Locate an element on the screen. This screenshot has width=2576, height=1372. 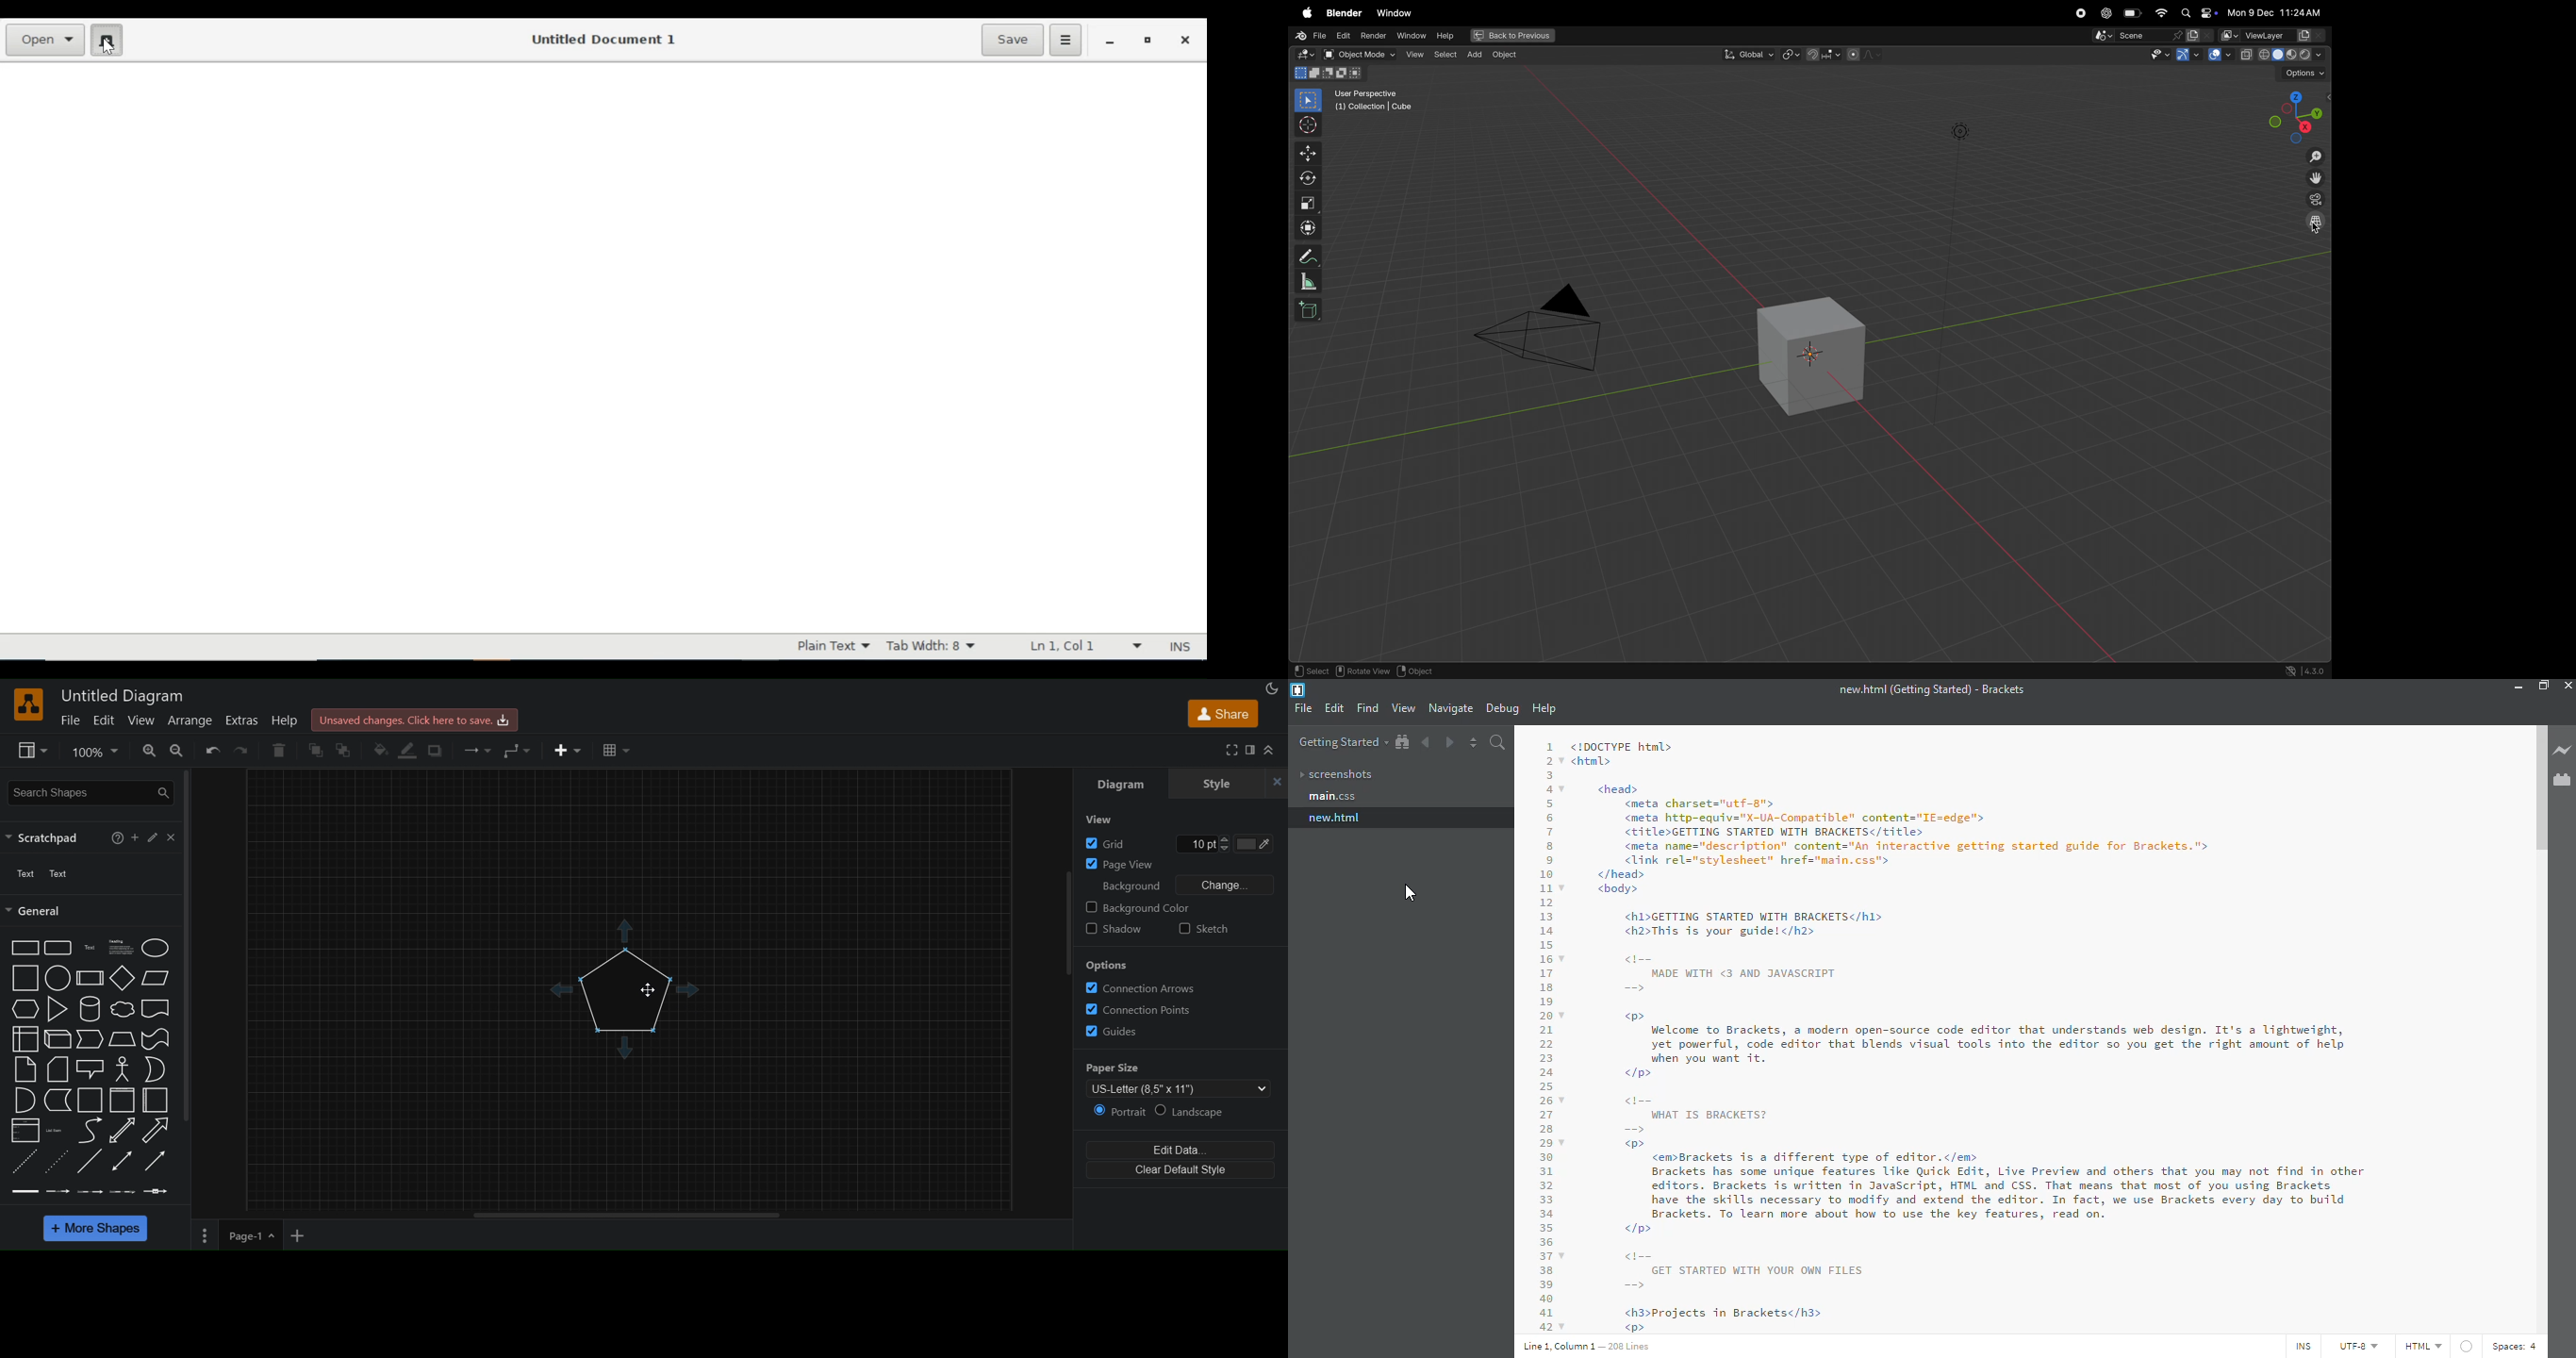
battery is located at coordinates (2134, 13).